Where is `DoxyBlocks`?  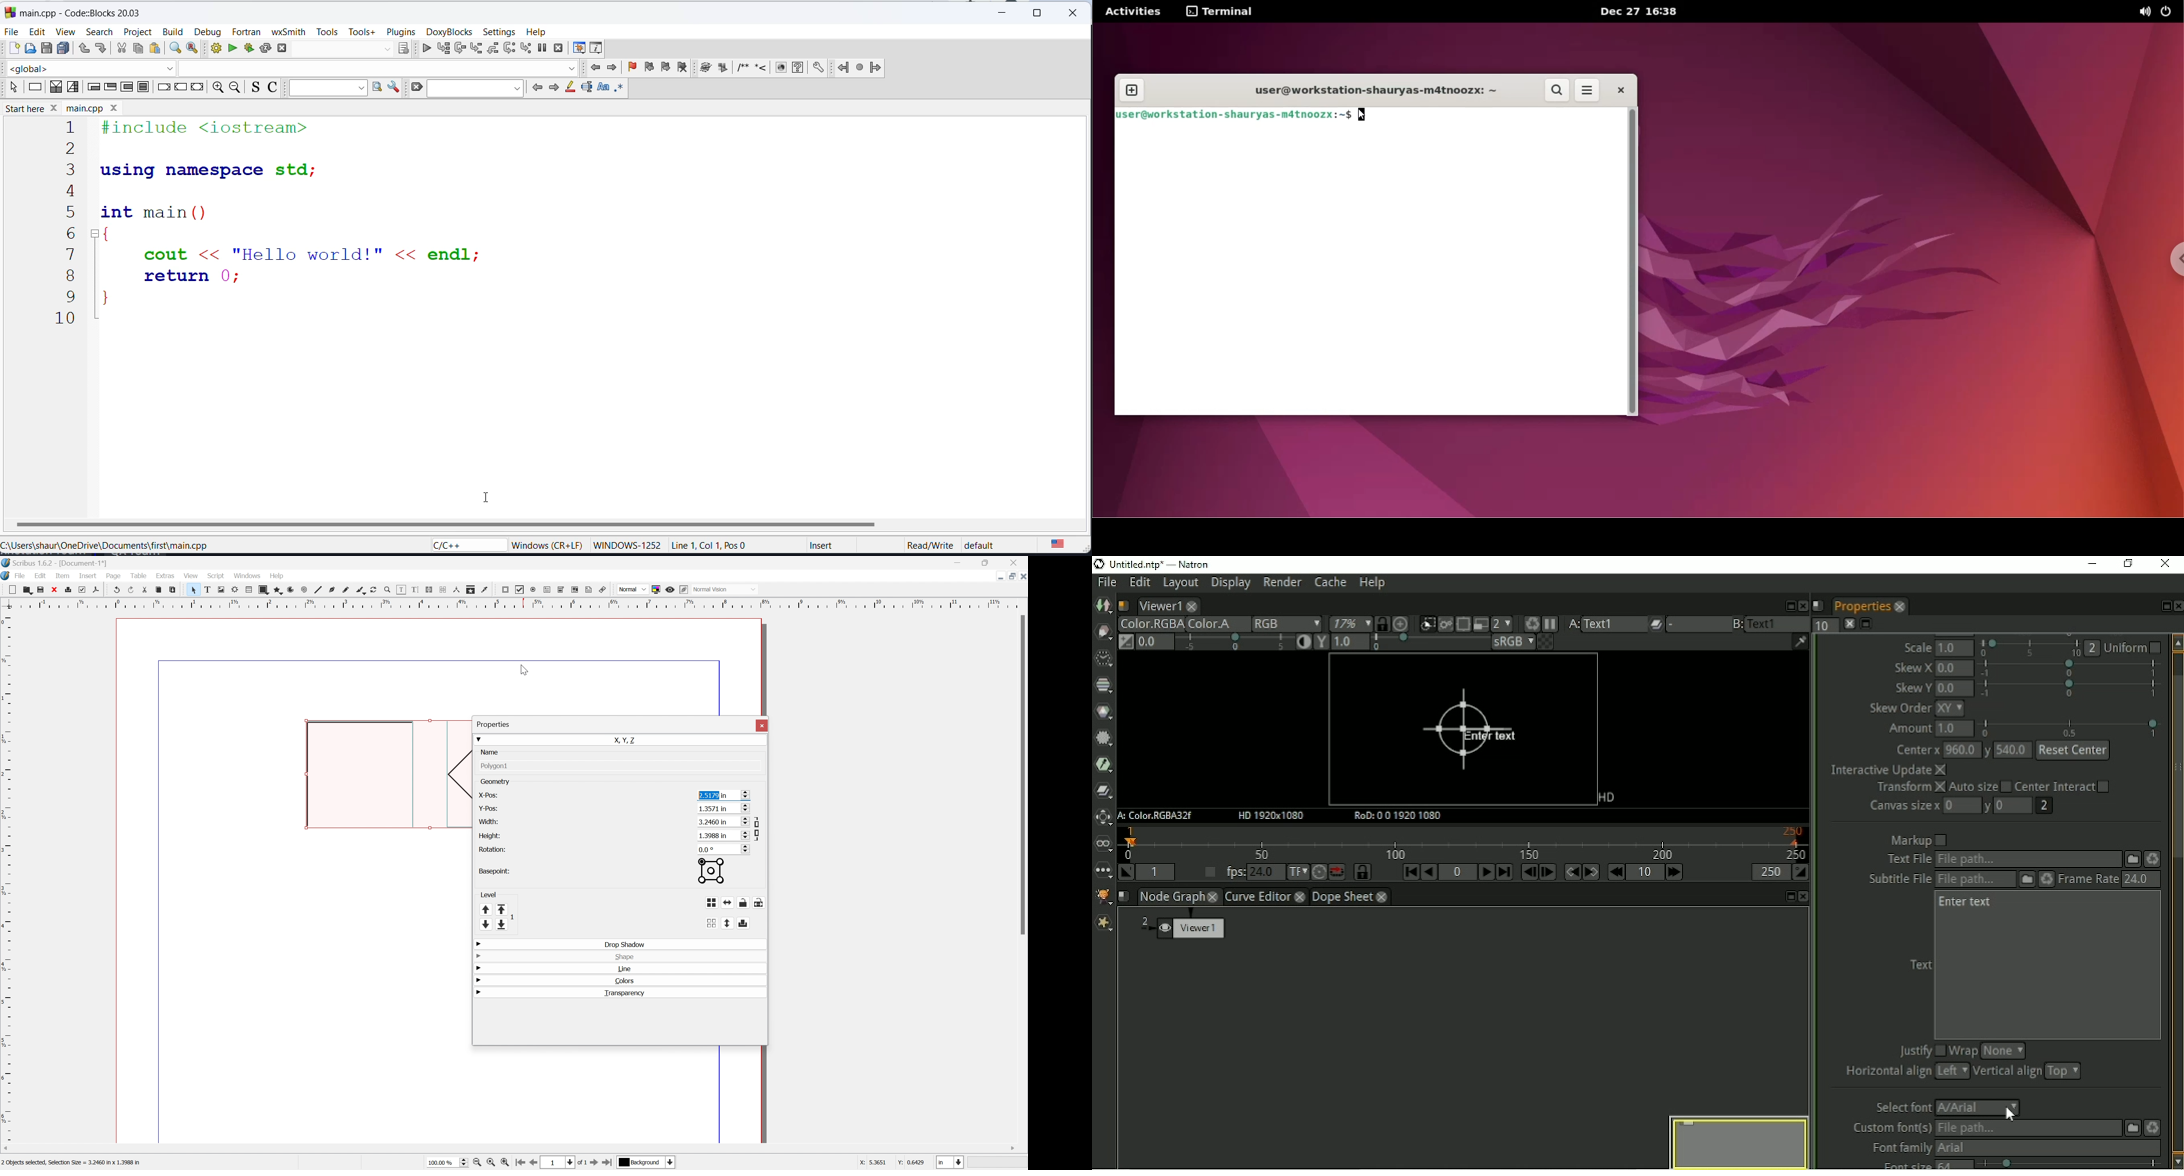 DoxyBlocks is located at coordinates (450, 32).